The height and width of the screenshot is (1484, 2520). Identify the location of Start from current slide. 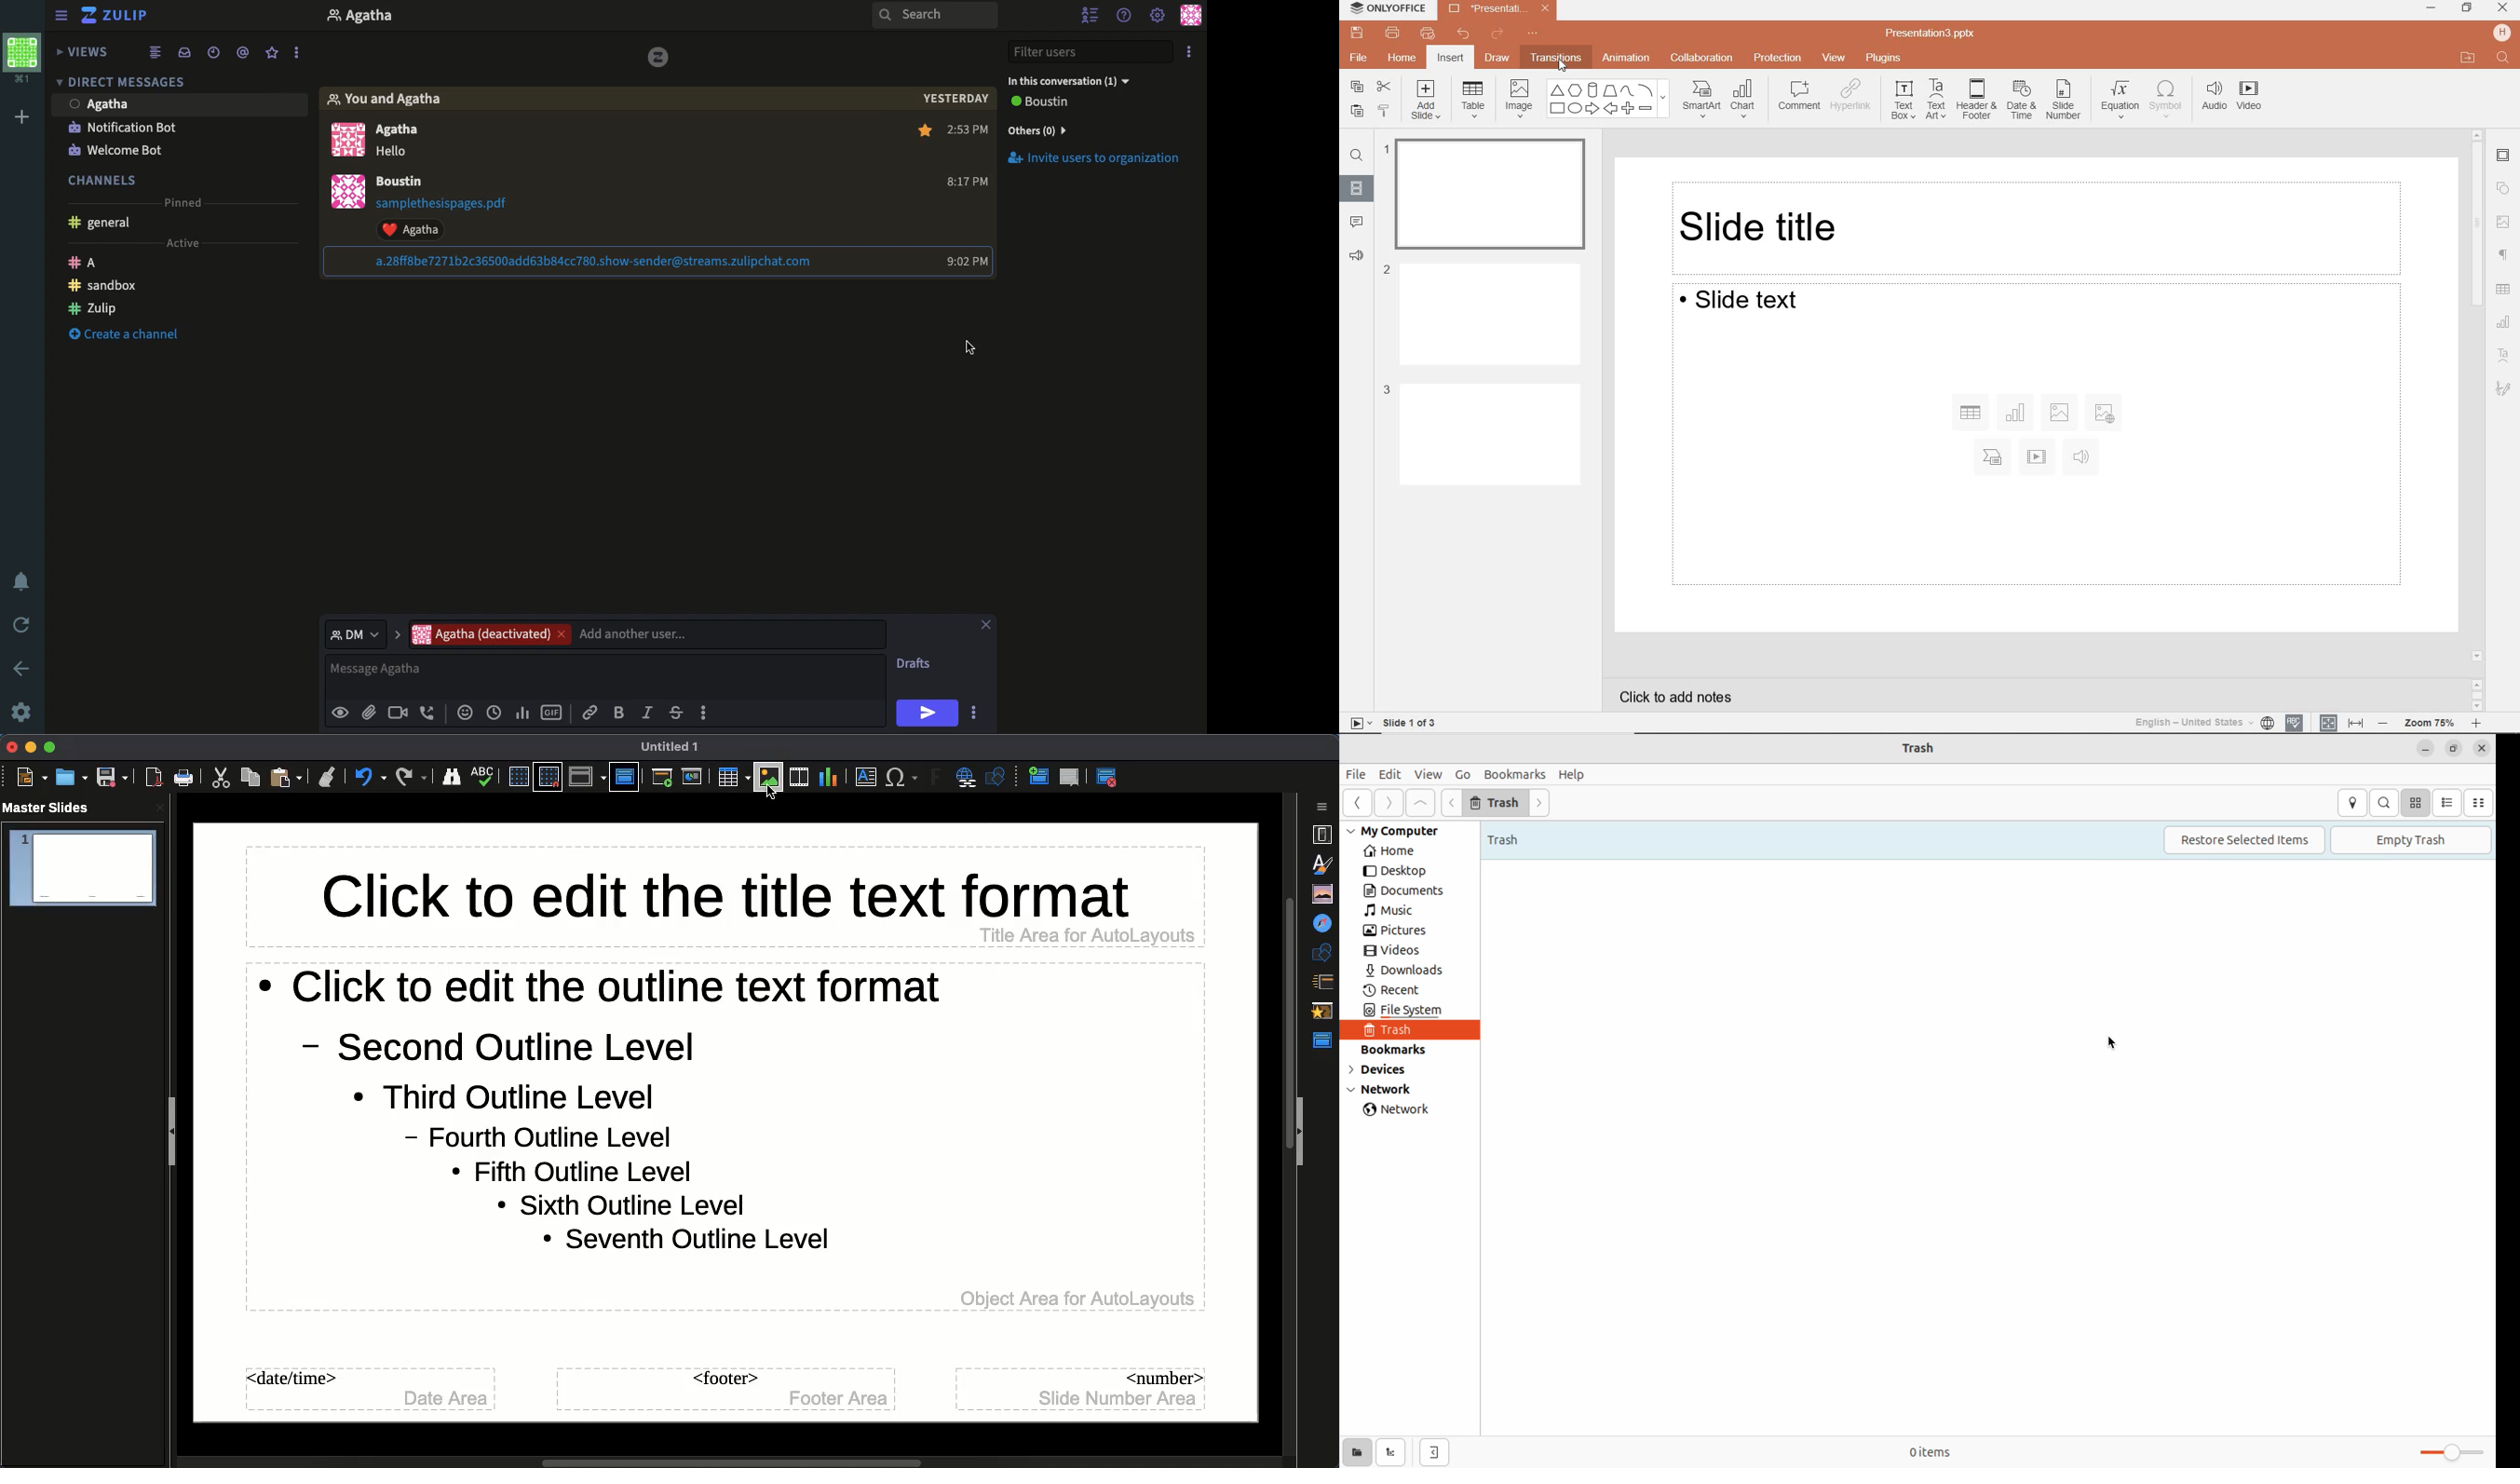
(694, 777).